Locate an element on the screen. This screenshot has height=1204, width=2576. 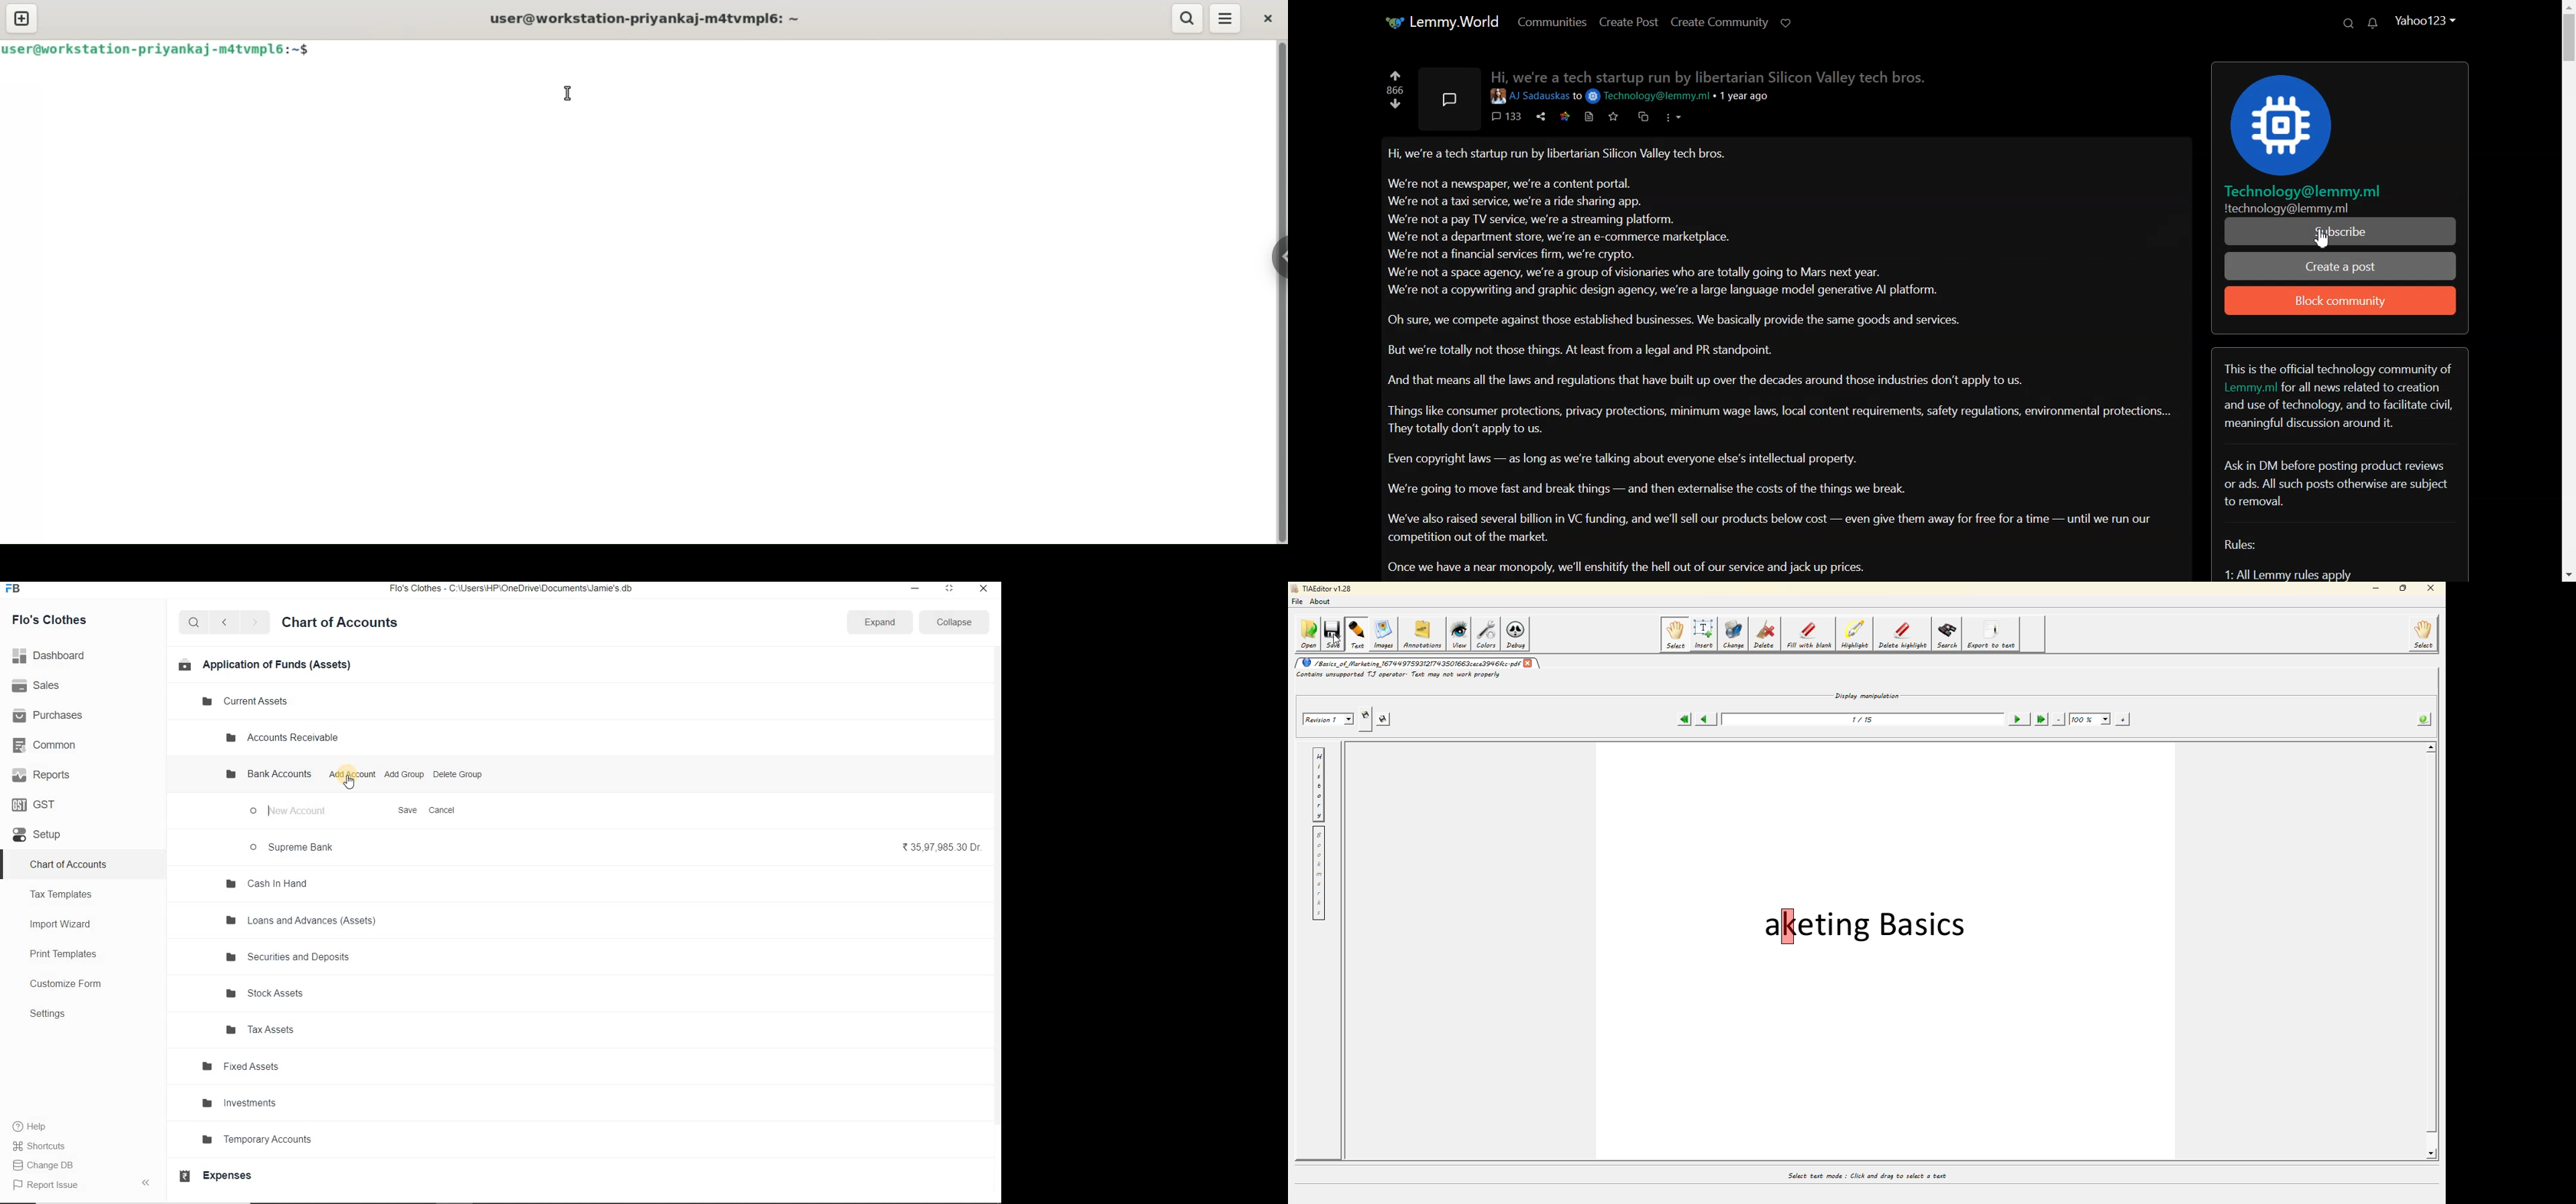
minimize is located at coordinates (914, 588).